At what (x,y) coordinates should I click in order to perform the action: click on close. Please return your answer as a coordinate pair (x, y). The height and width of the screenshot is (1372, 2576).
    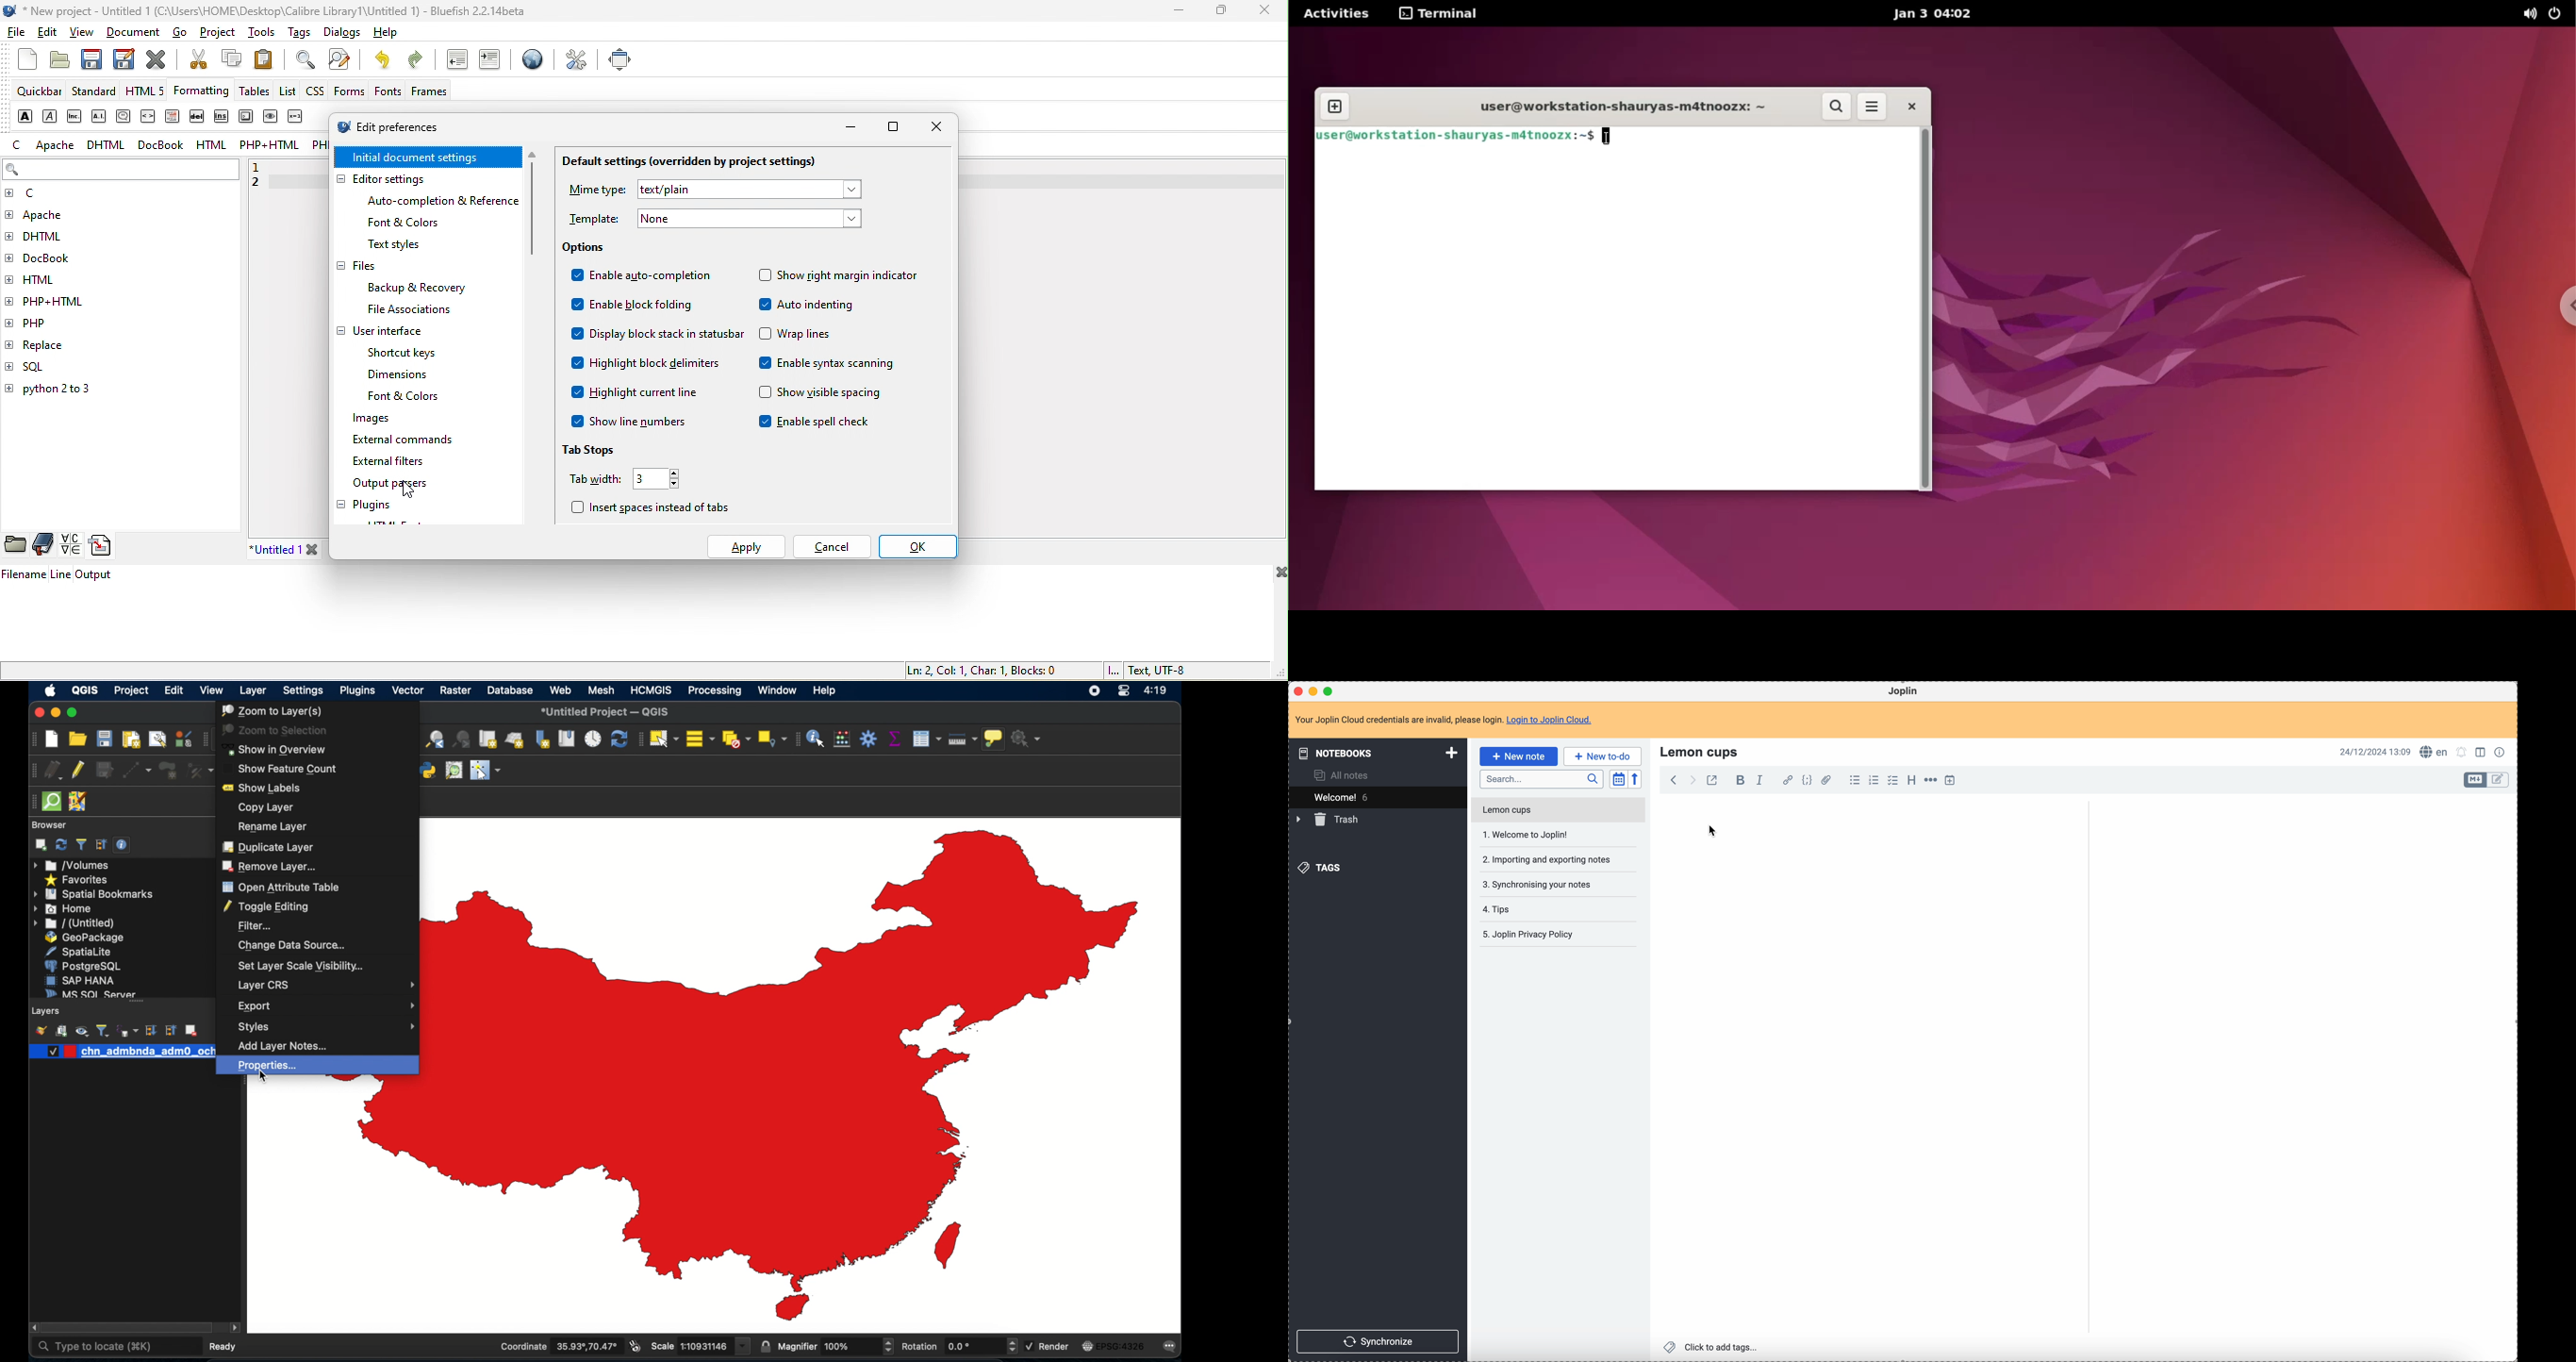
    Looking at the image, I should click on (1300, 692).